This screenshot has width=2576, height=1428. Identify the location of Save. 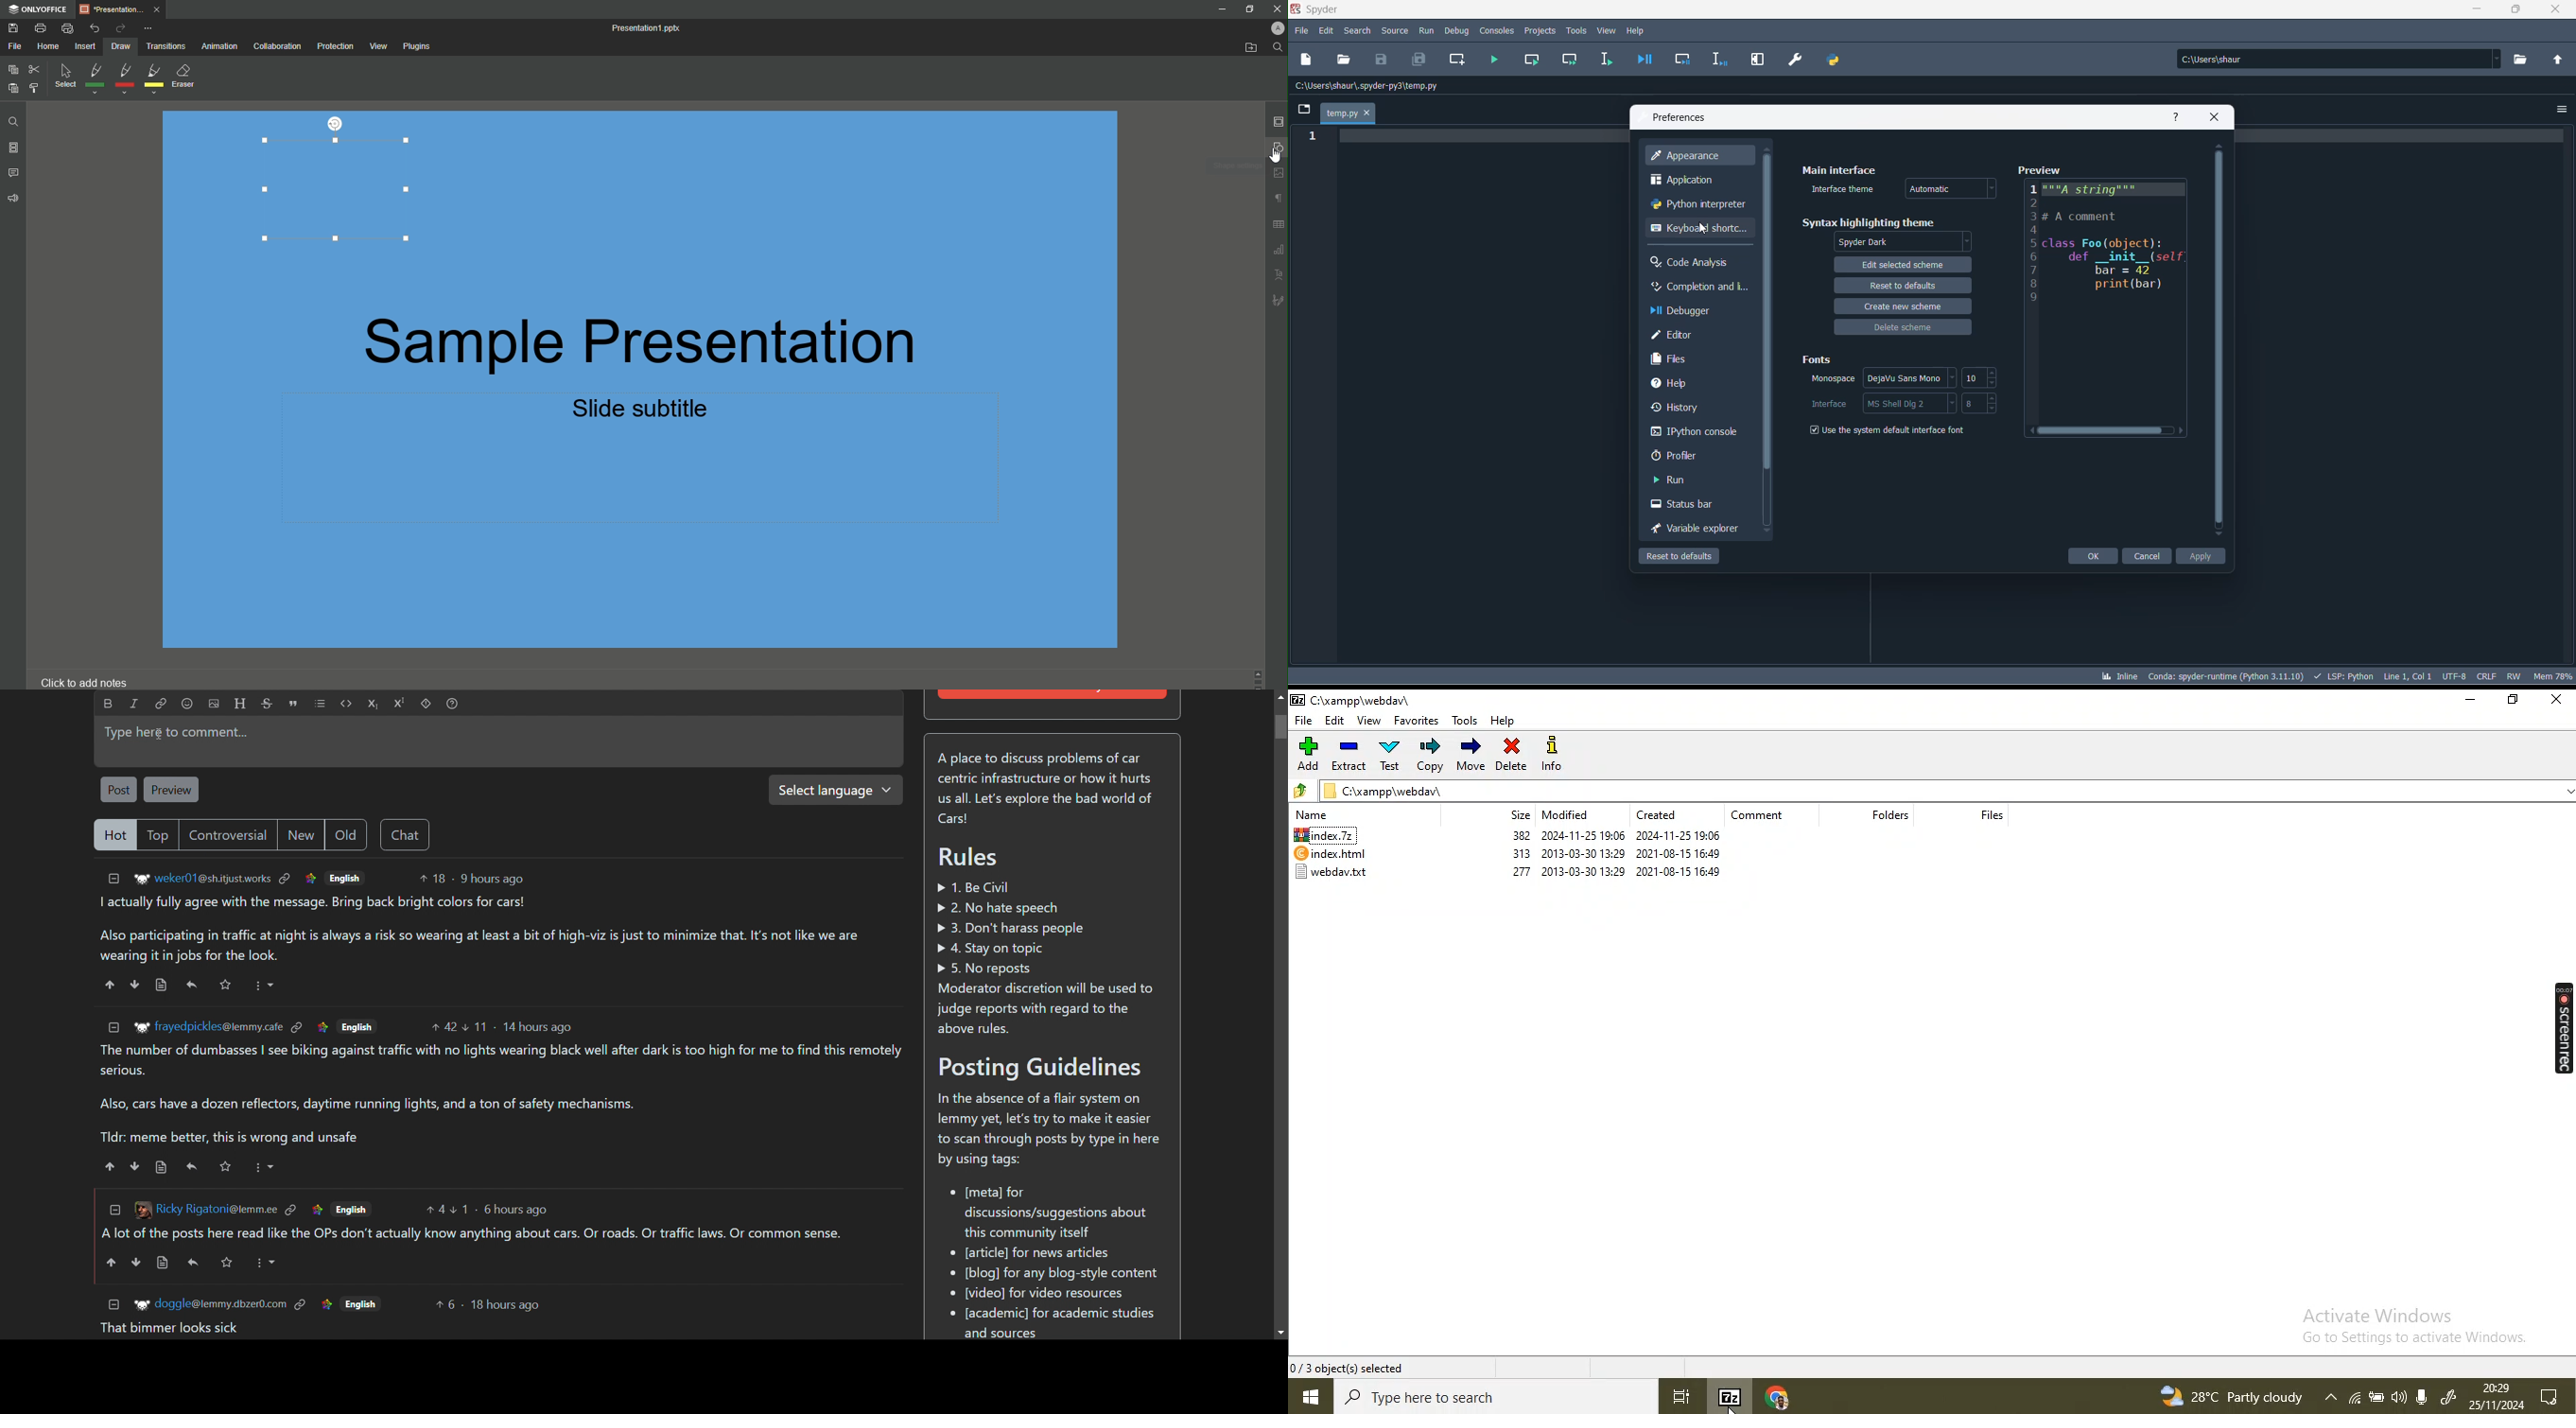
(15, 29).